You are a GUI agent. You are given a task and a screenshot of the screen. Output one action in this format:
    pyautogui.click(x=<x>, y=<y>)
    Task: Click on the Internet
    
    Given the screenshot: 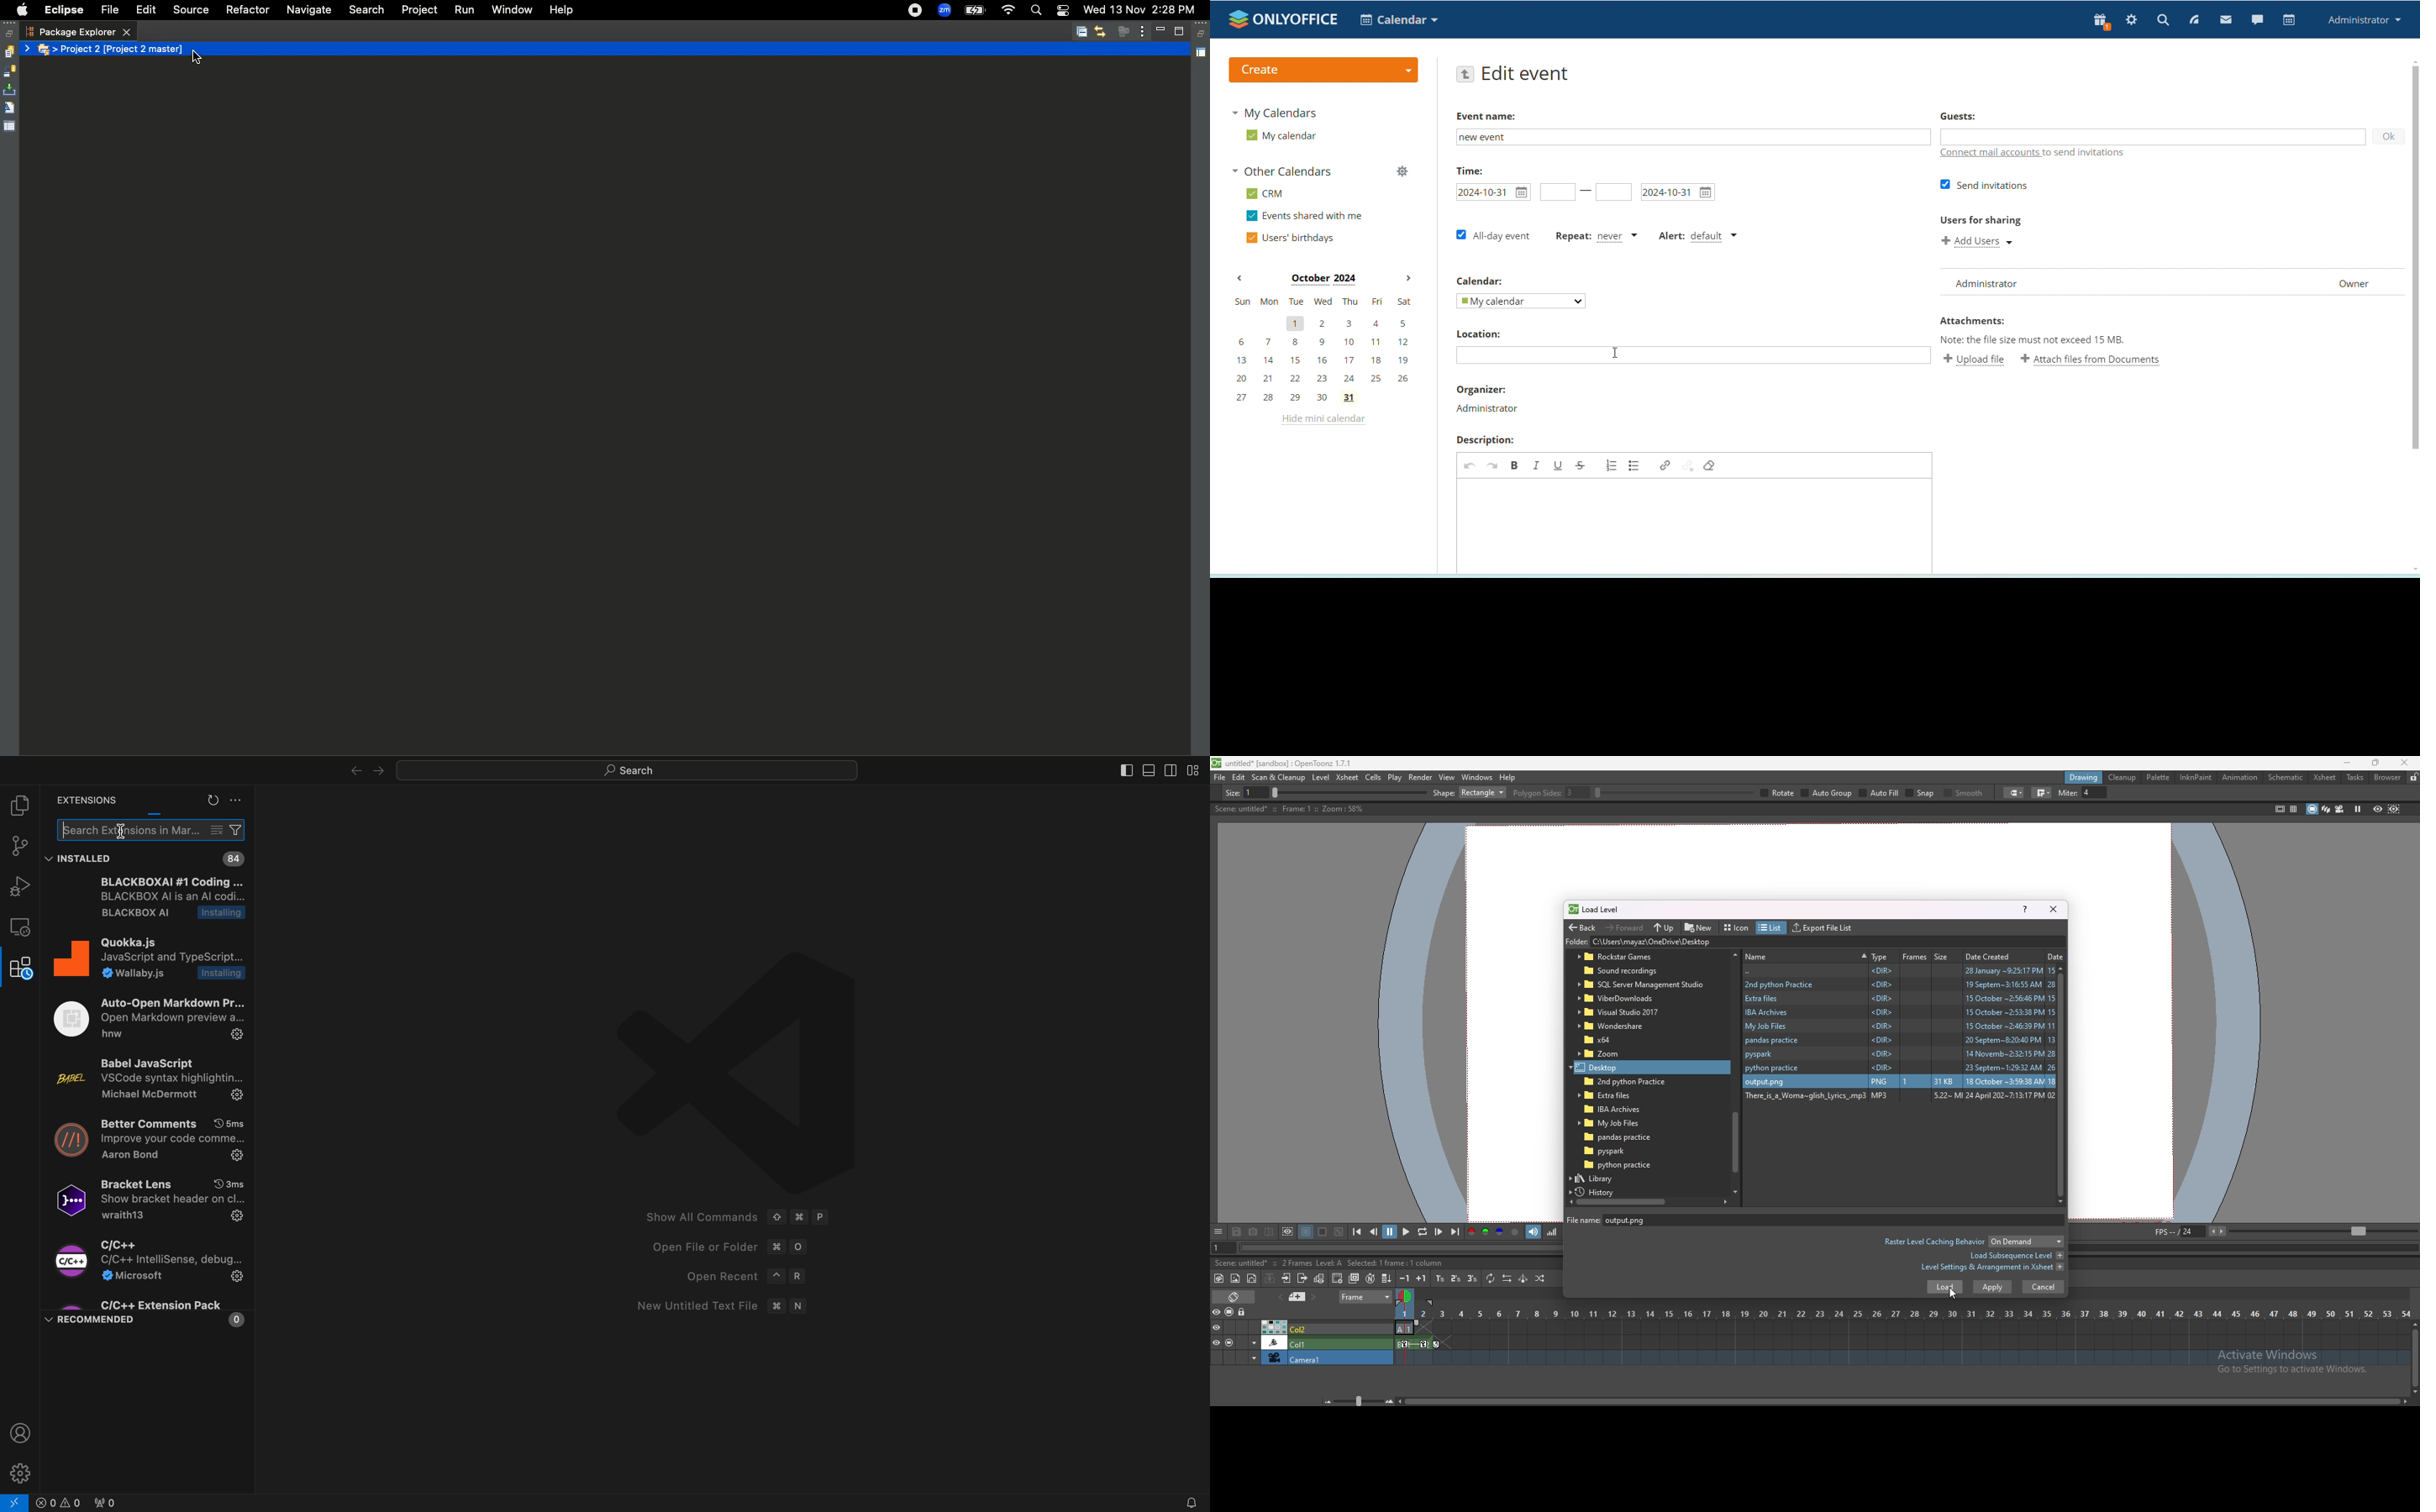 What is the action you would take?
    pyautogui.click(x=1007, y=11)
    